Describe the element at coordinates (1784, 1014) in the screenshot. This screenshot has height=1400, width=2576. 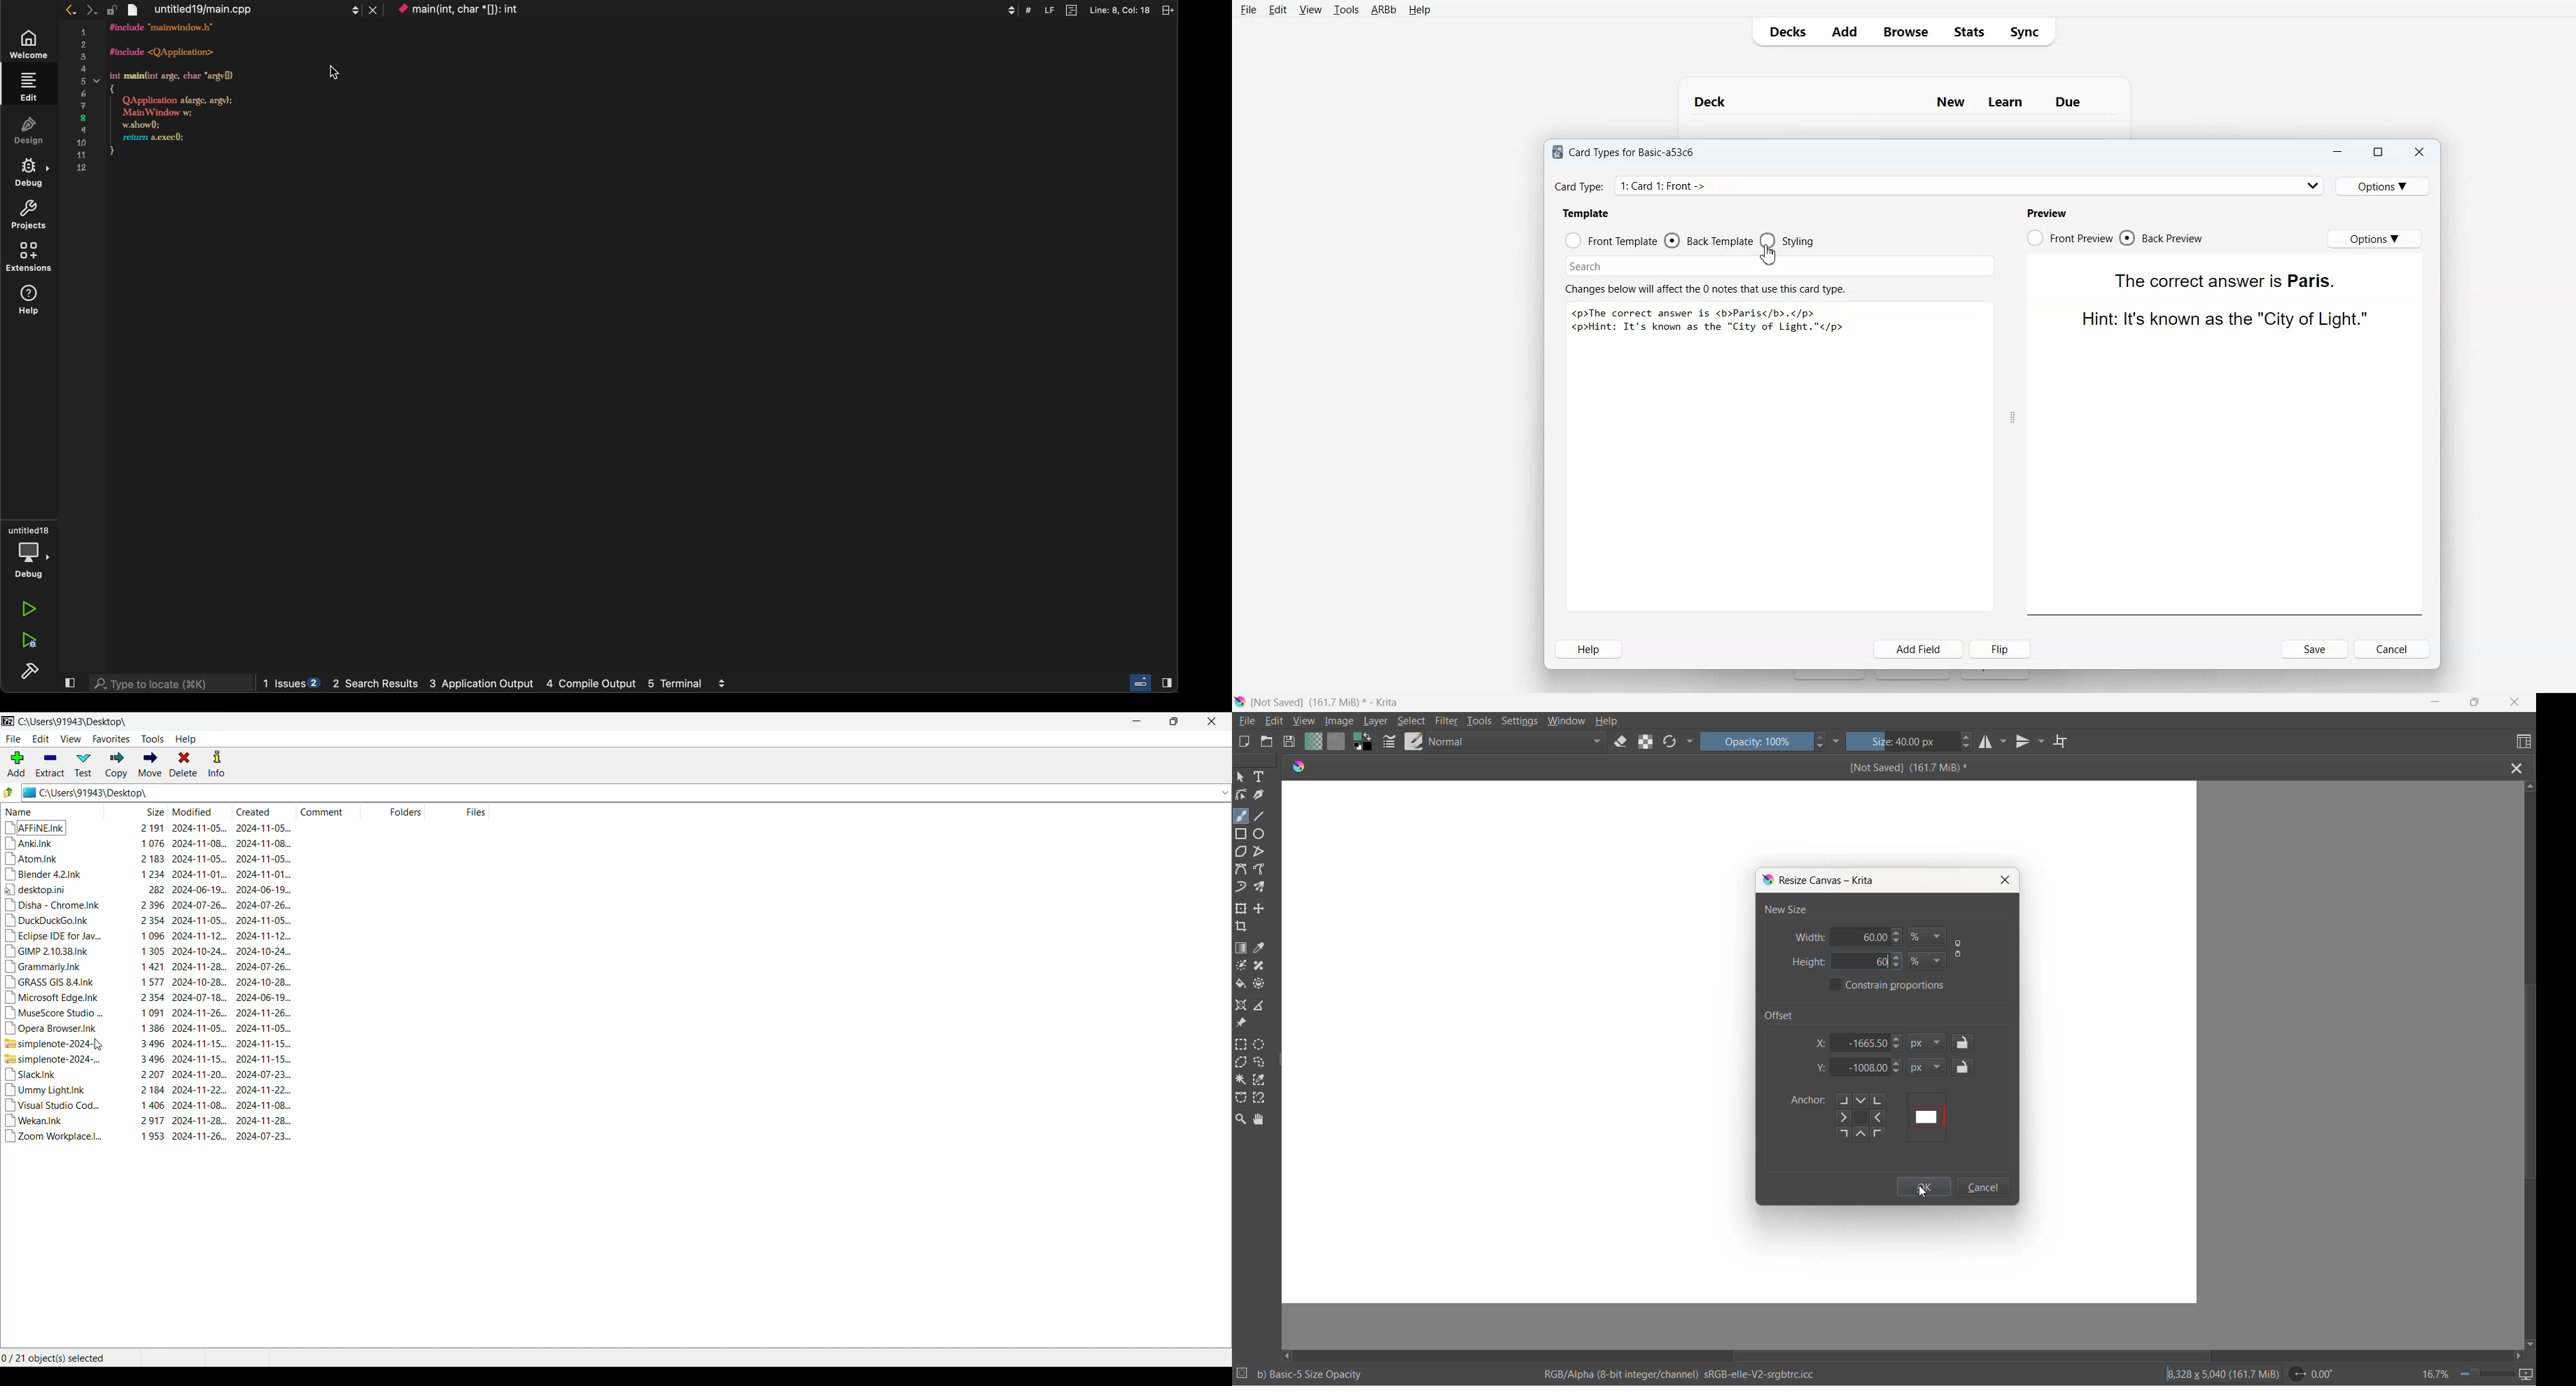
I see `offset` at that location.